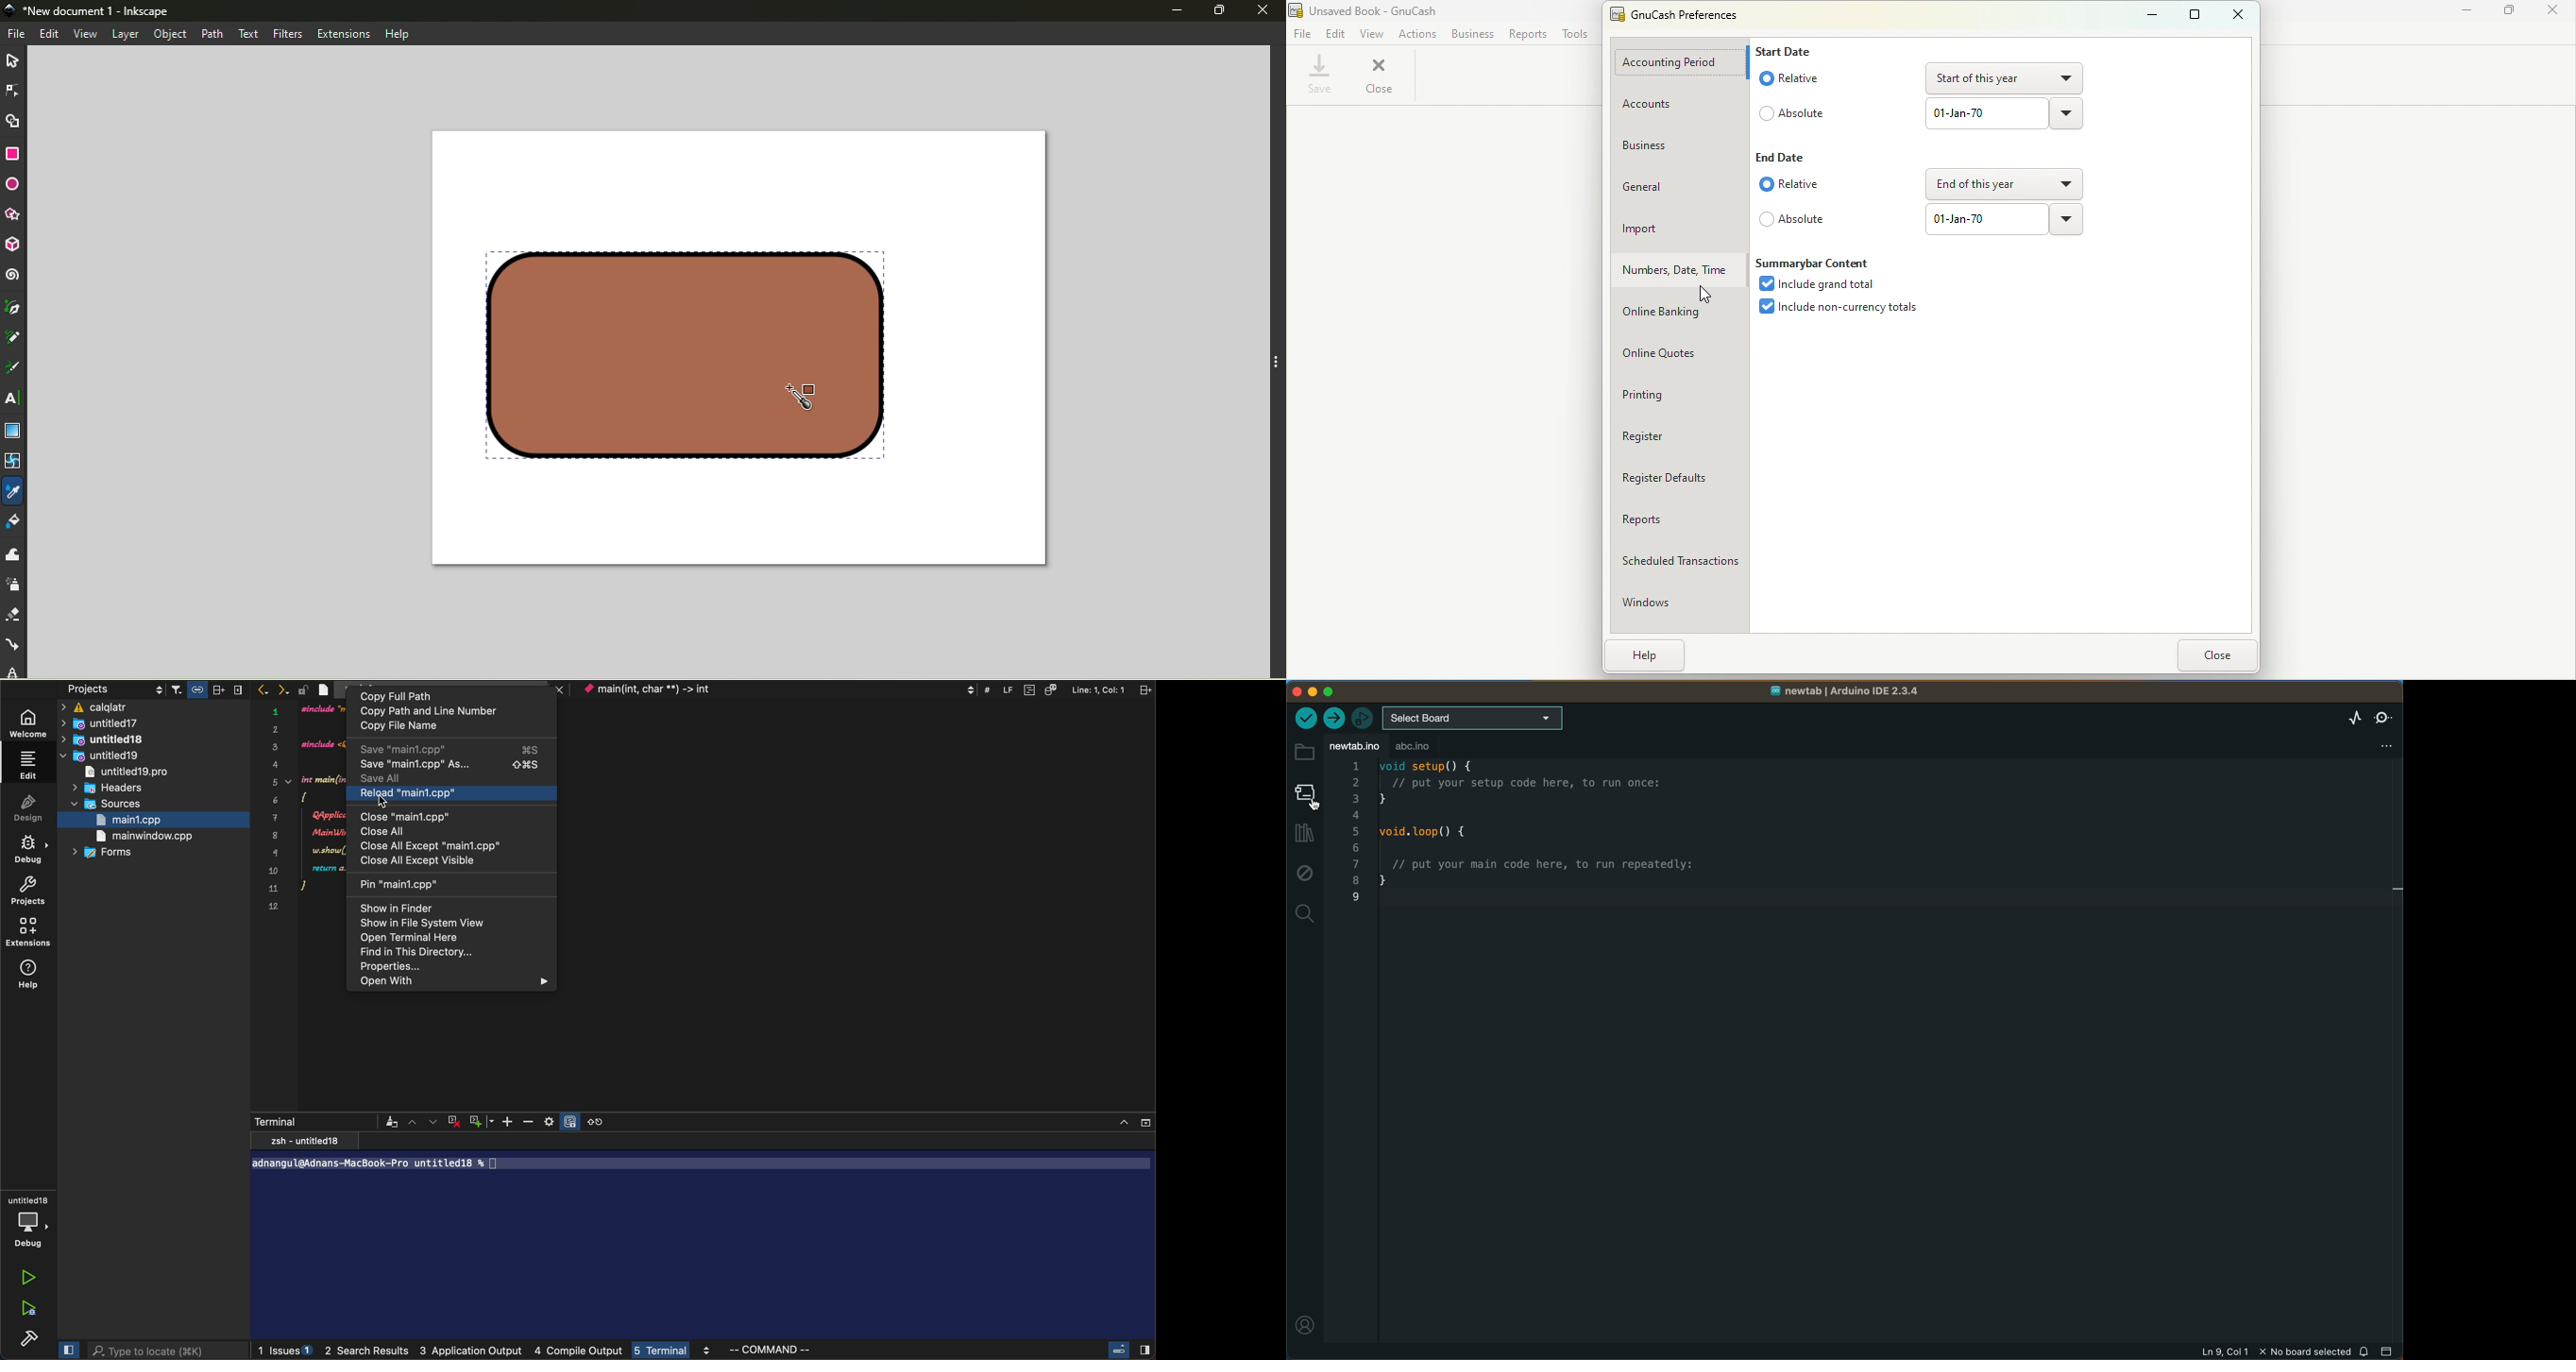 The image size is (2576, 1372). What do you see at coordinates (15, 58) in the screenshot?
I see `Selector tool` at bounding box center [15, 58].